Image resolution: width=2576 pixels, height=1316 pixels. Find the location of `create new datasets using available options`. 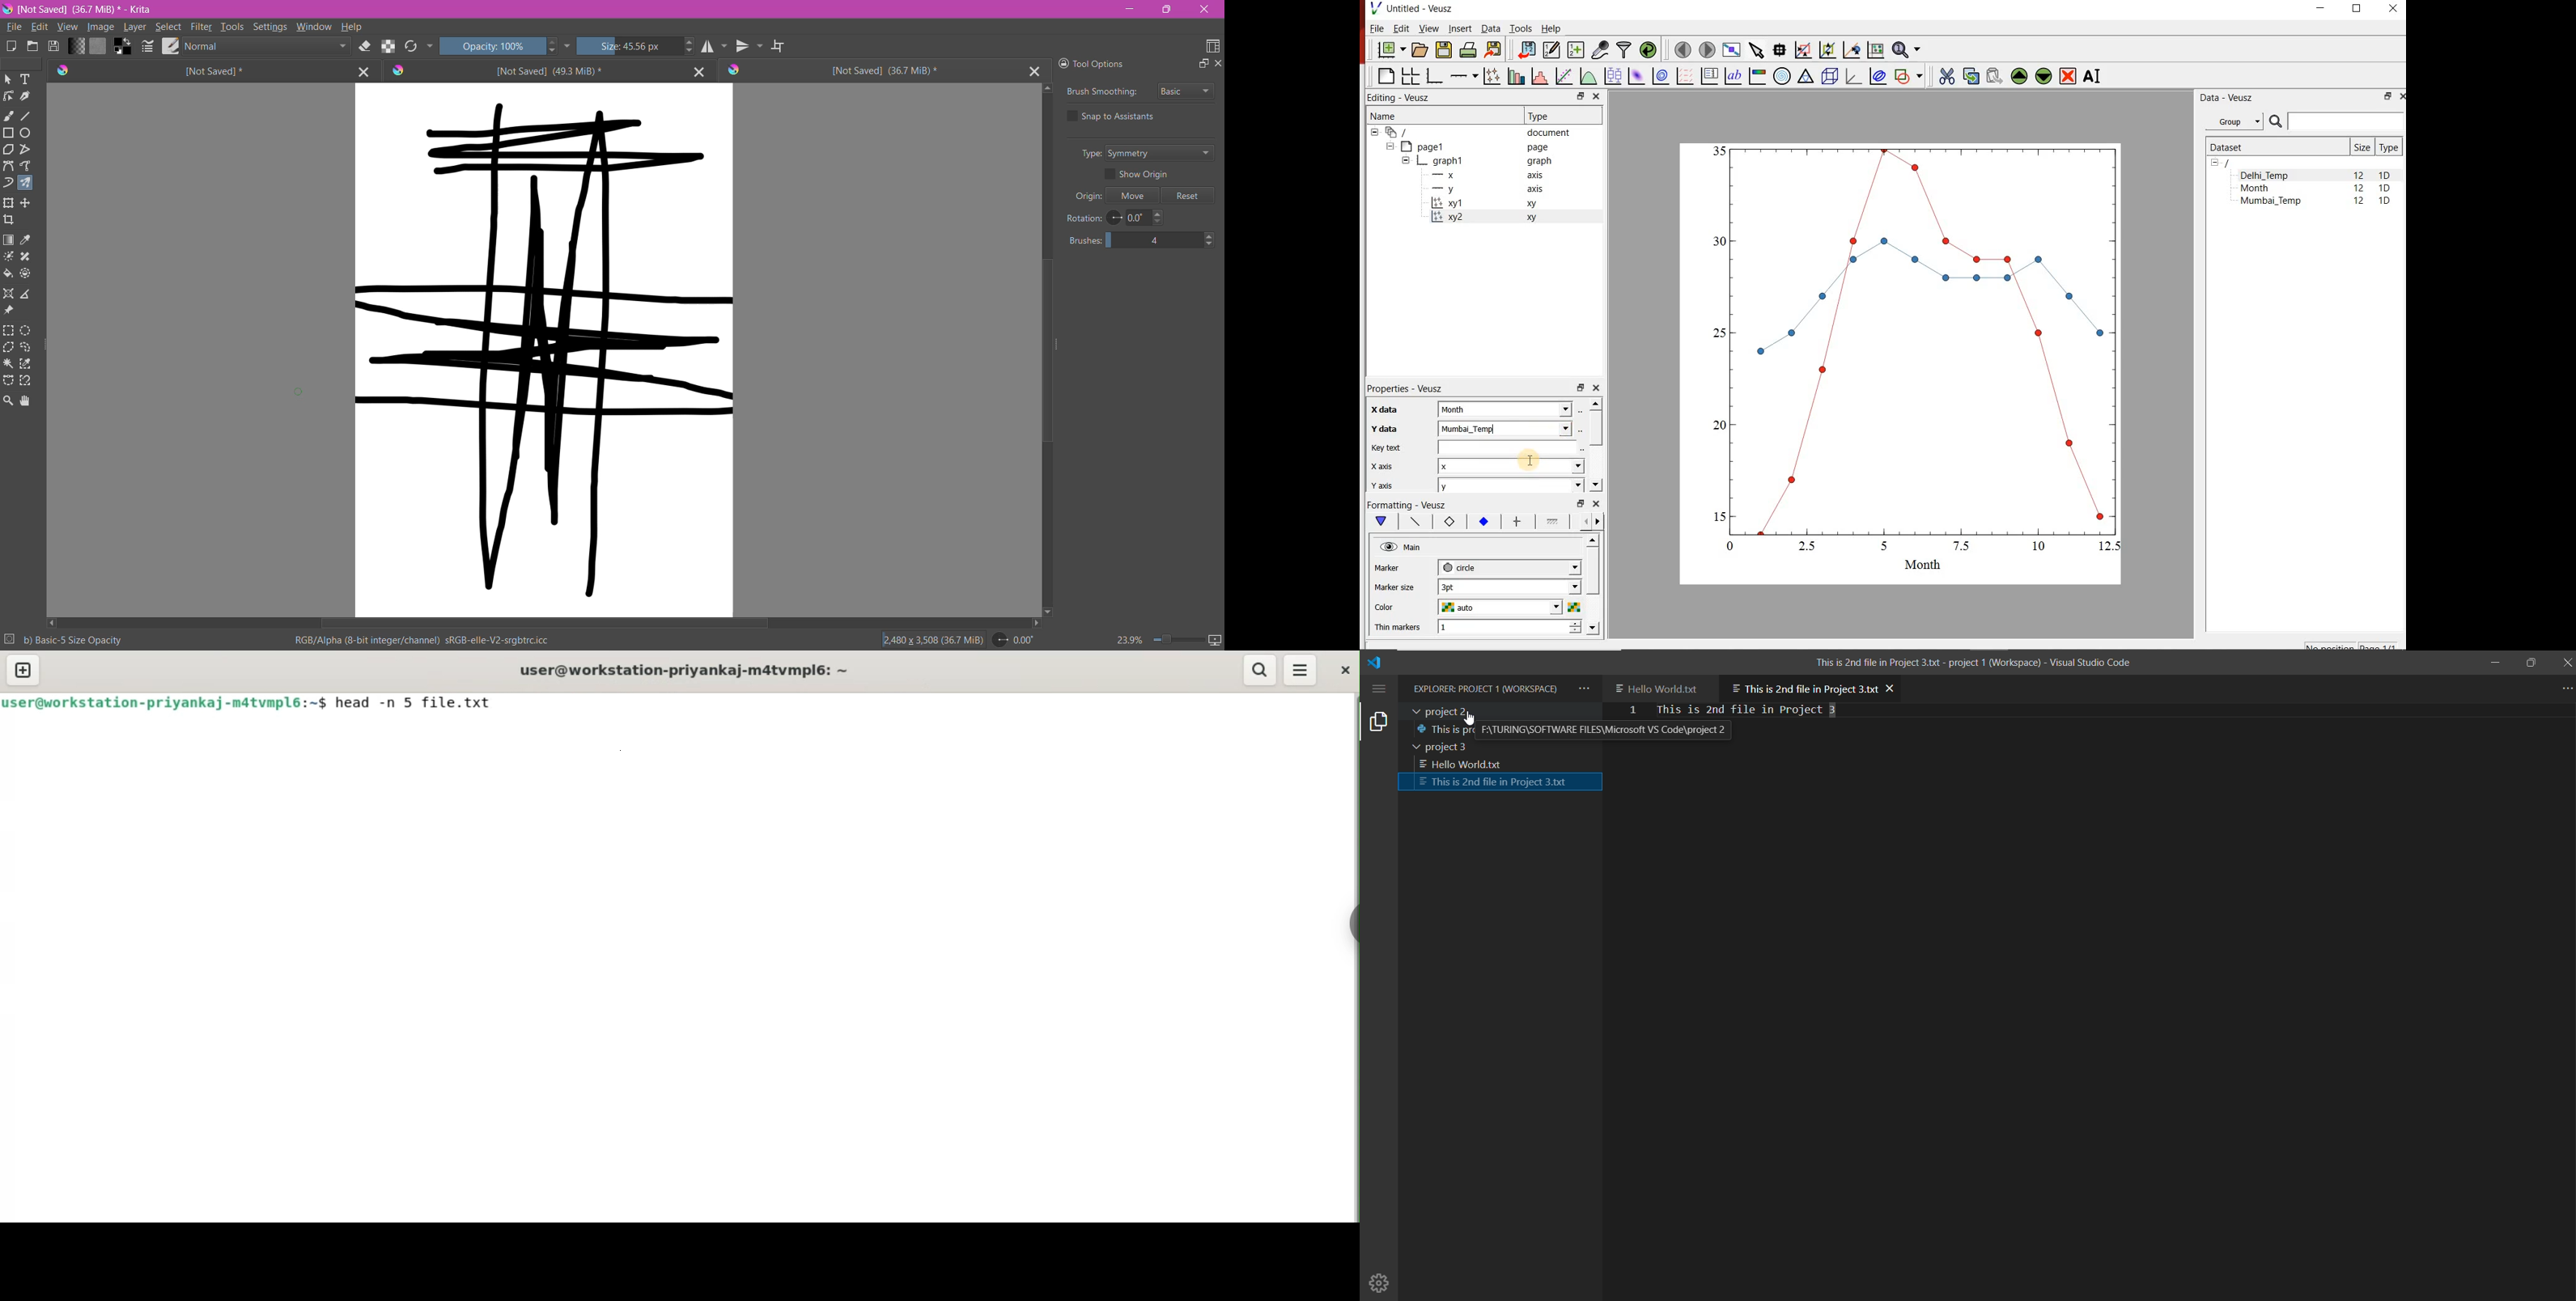

create new datasets using available options is located at coordinates (1576, 50).